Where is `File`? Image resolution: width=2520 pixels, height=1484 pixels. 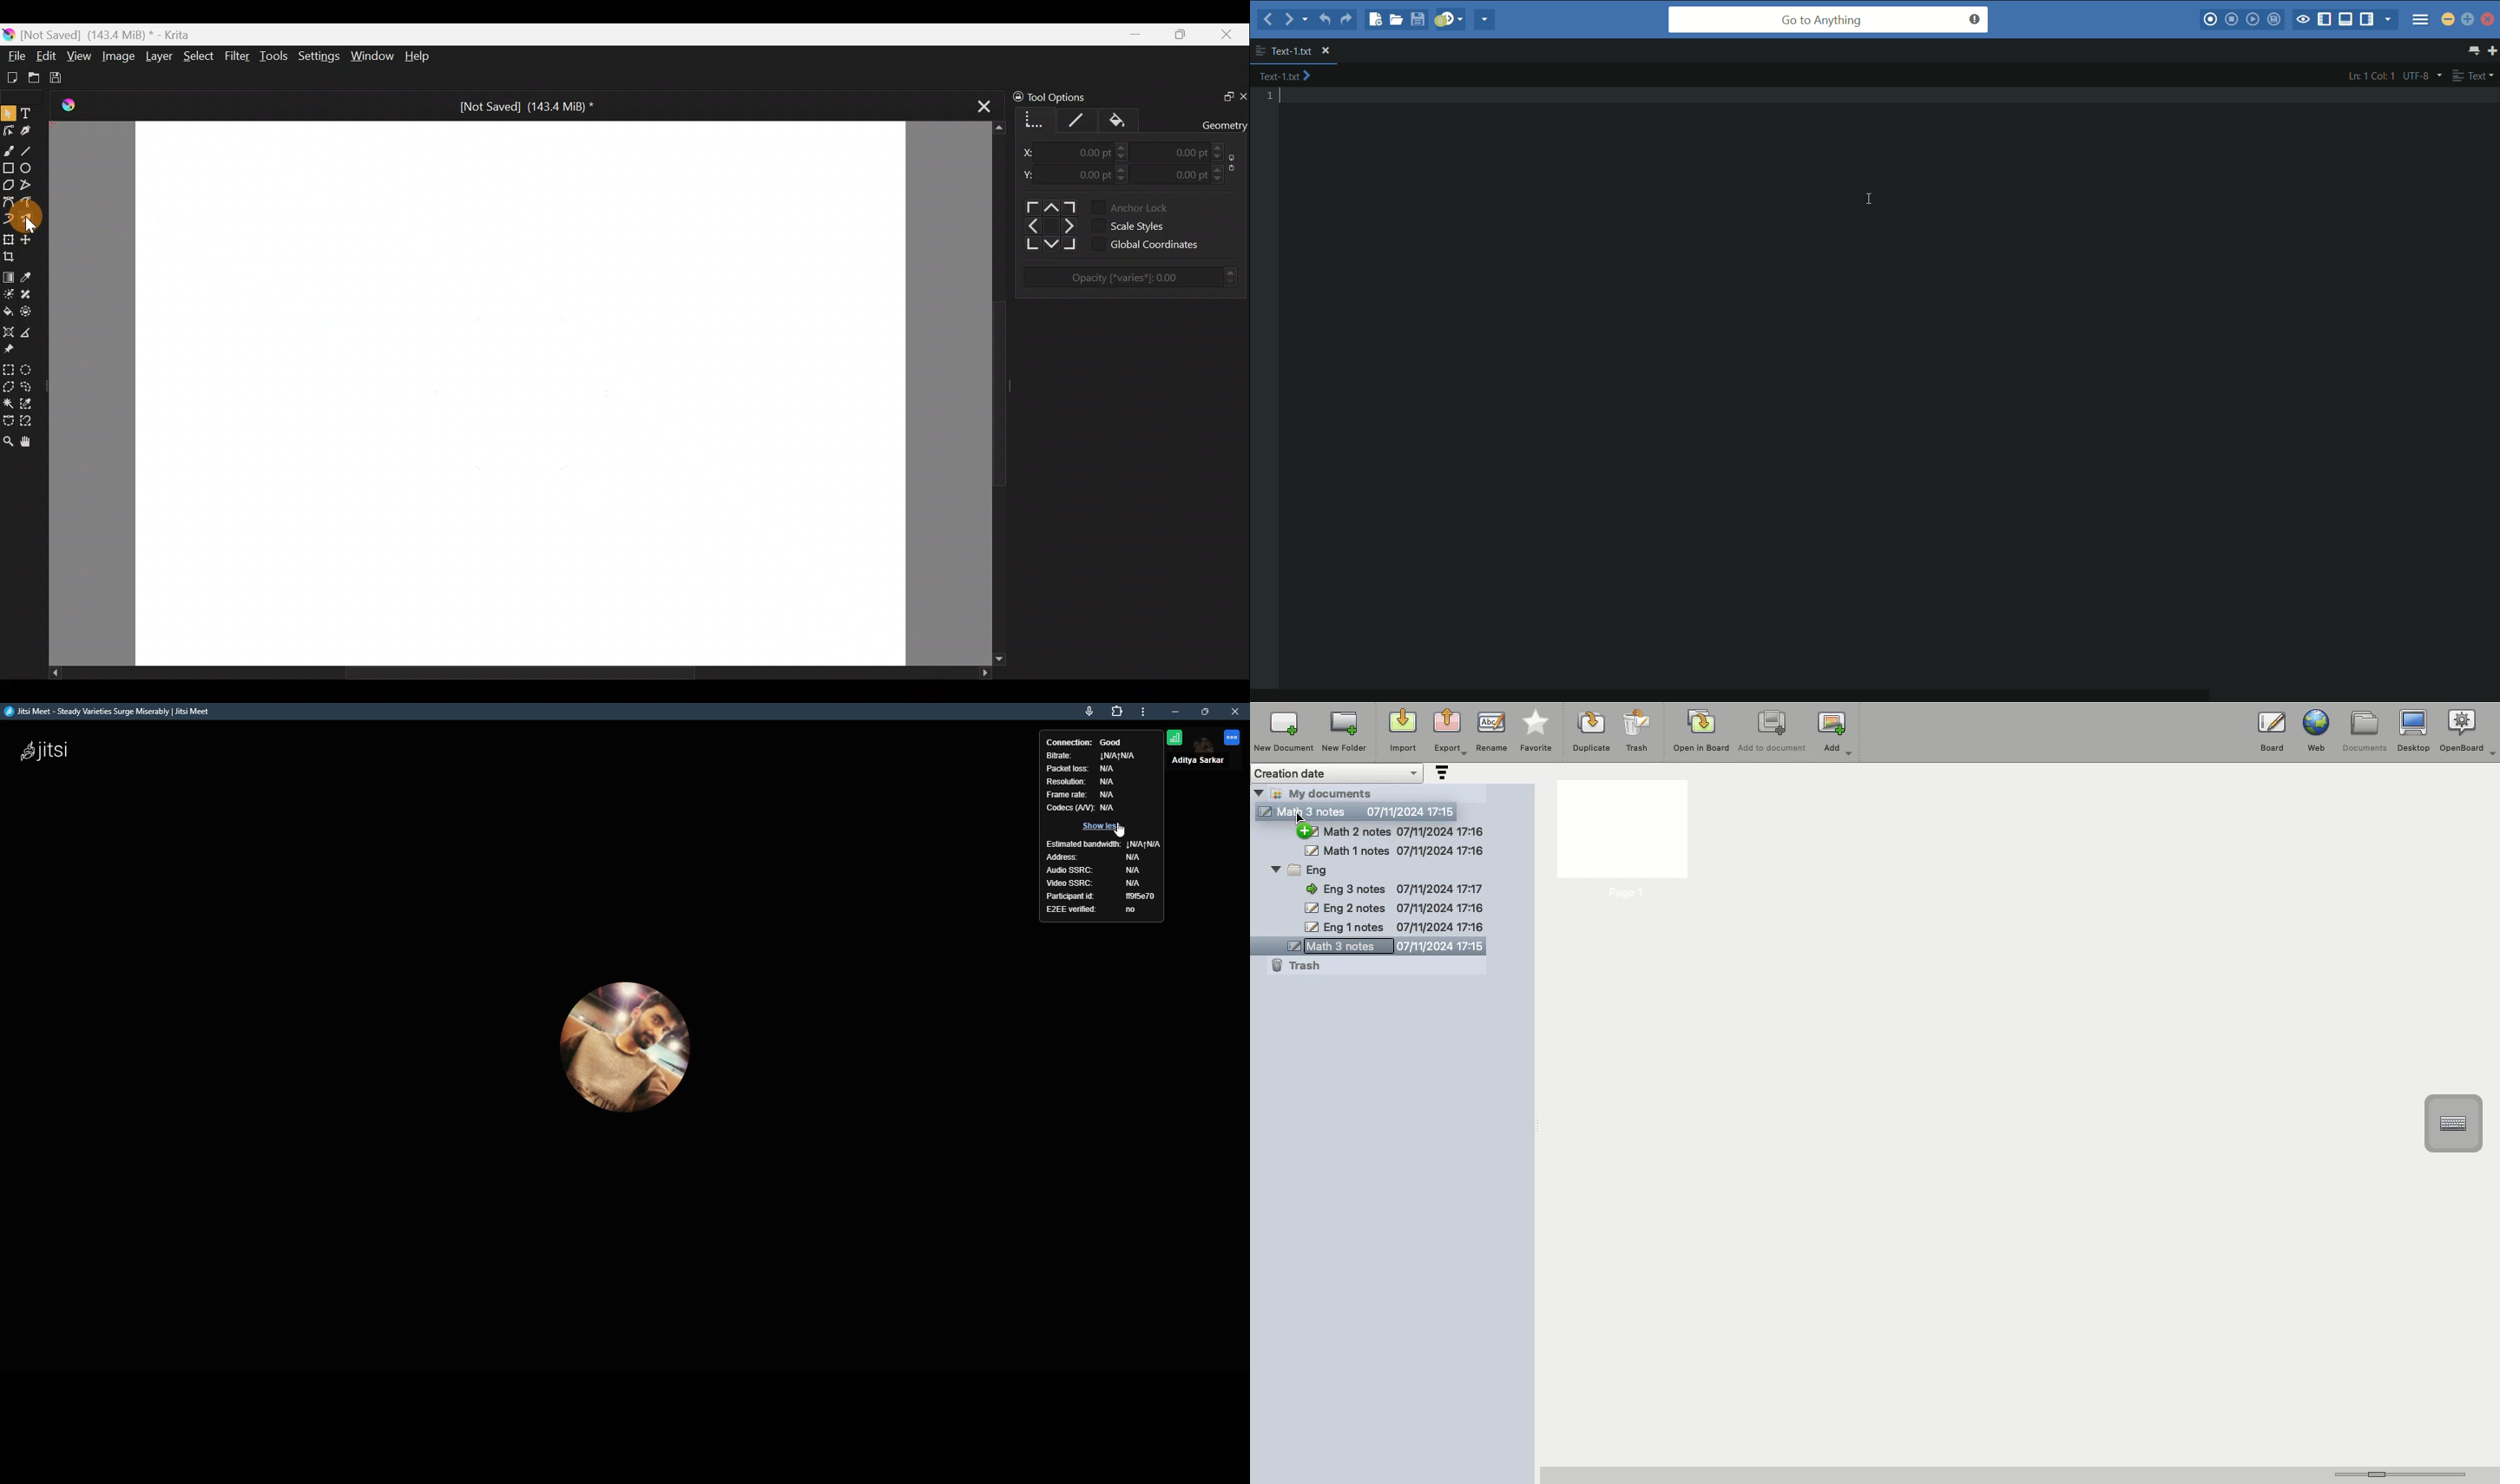
File is located at coordinates (12, 58).